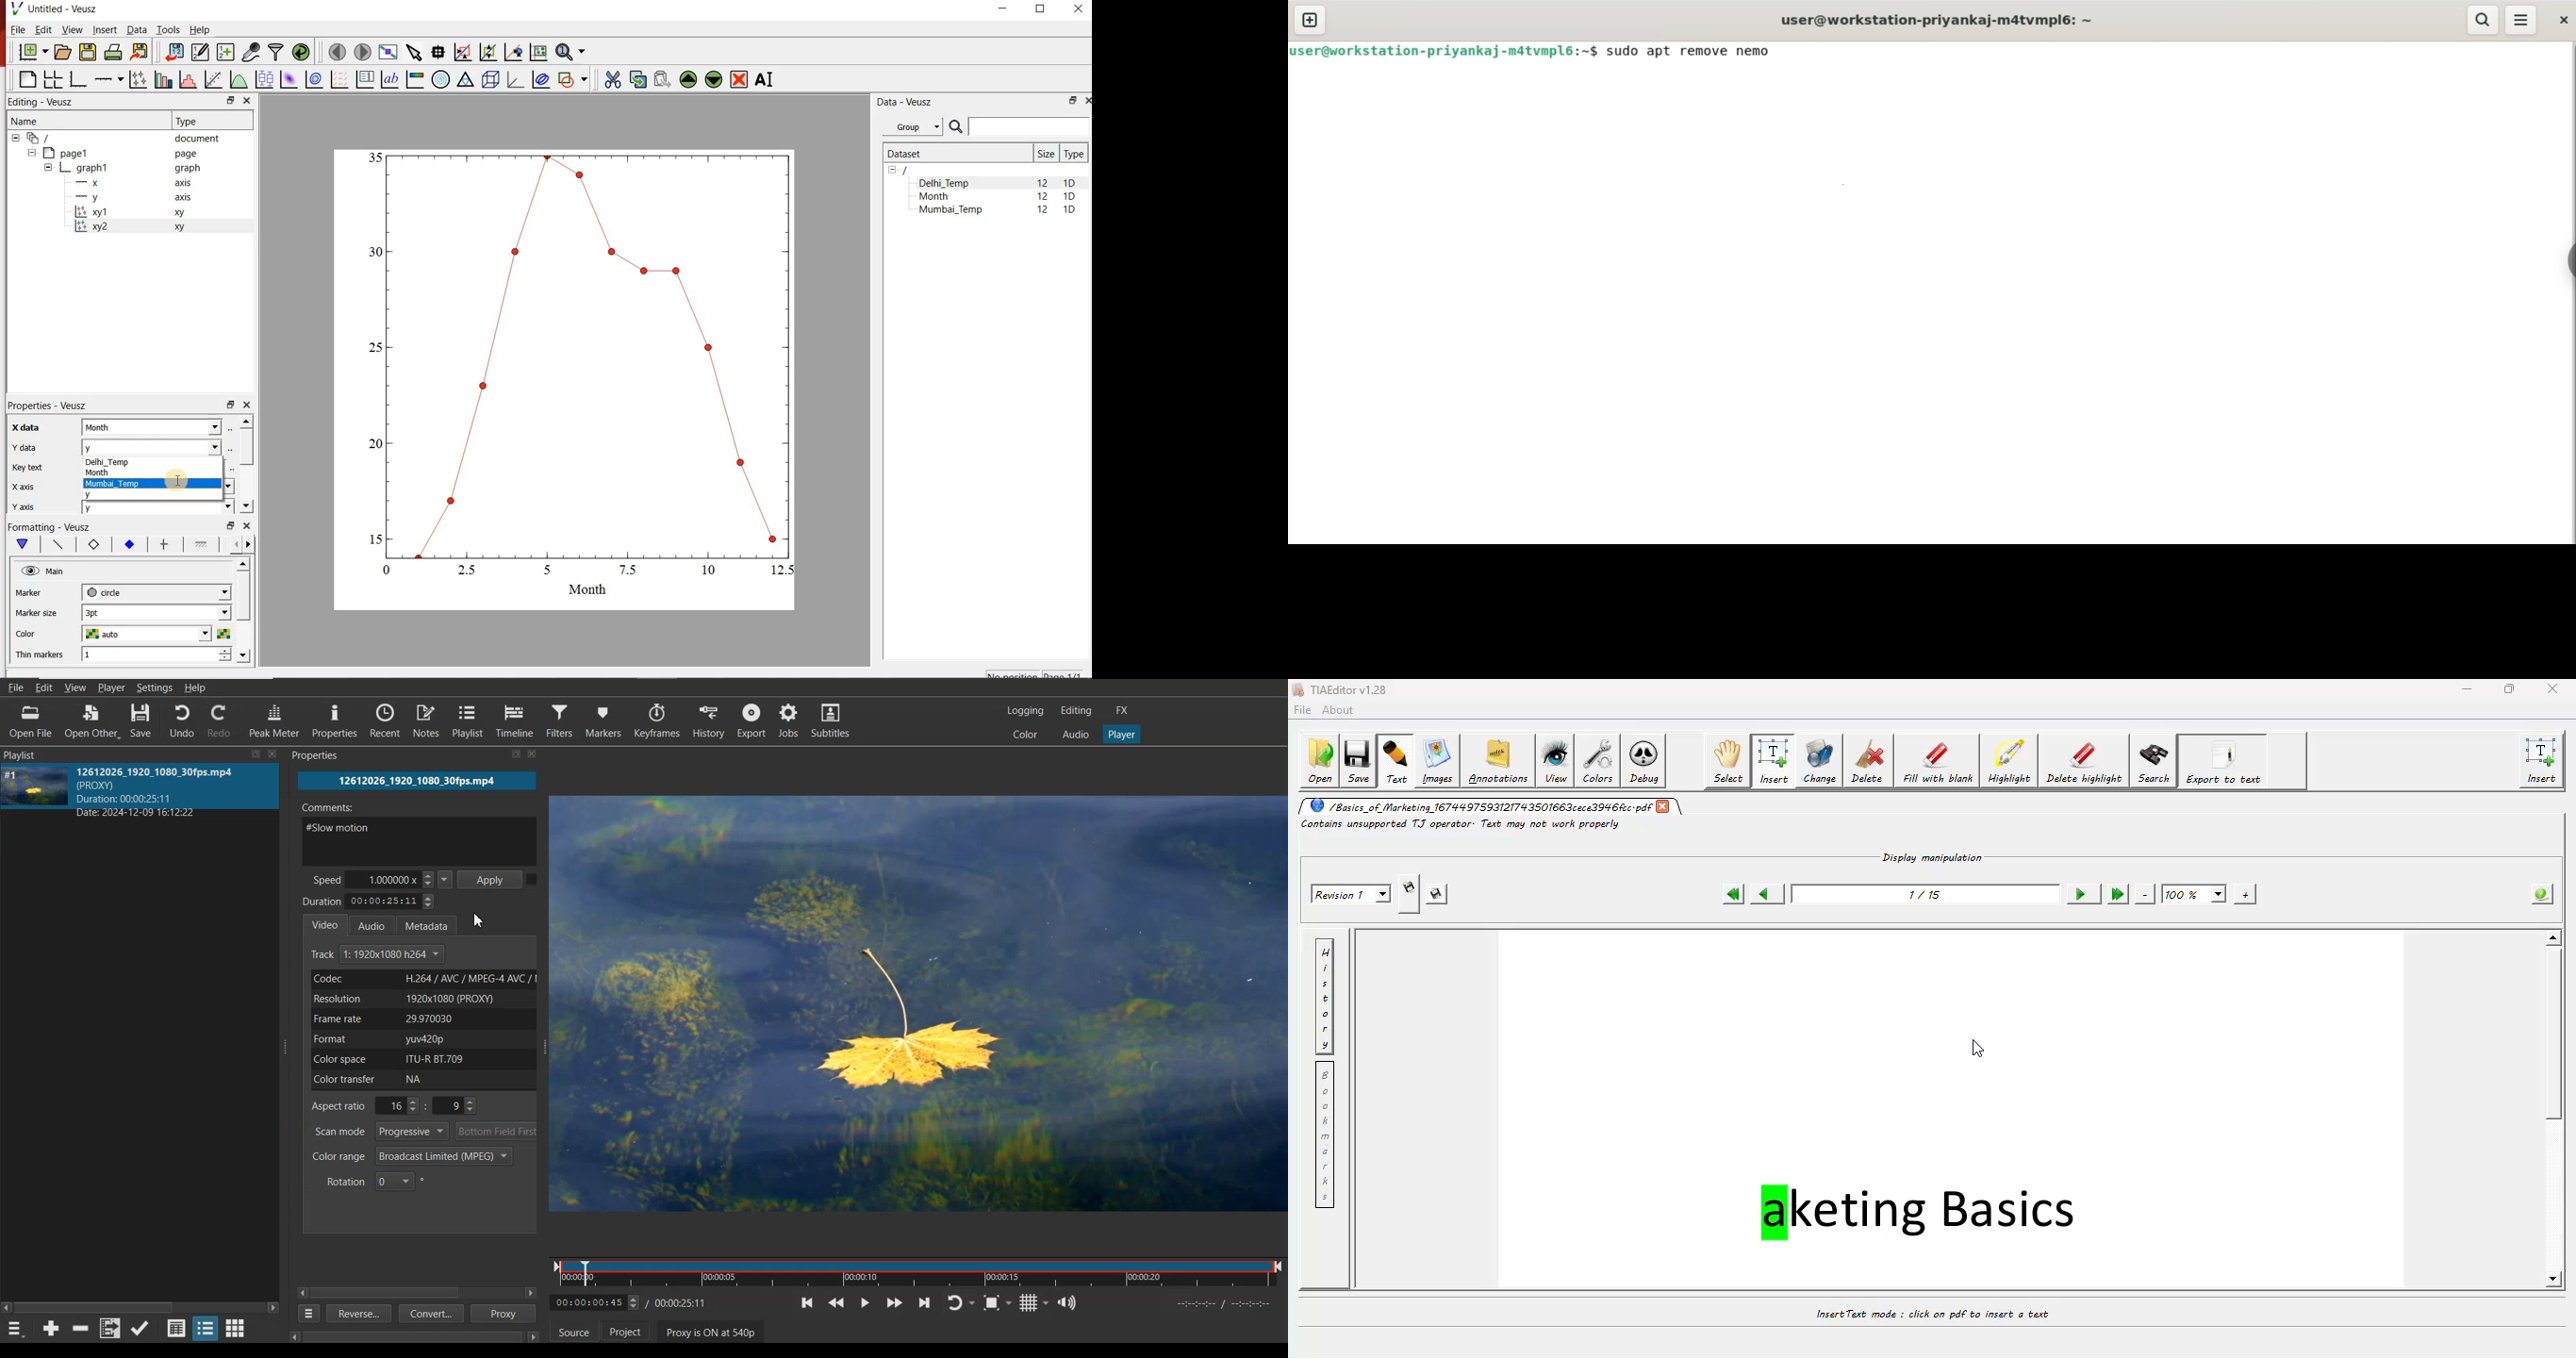 This screenshot has height=1372, width=2576. Describe the element at coordinates (516, 721) in the screenshot. I see `Timeline` at that location.